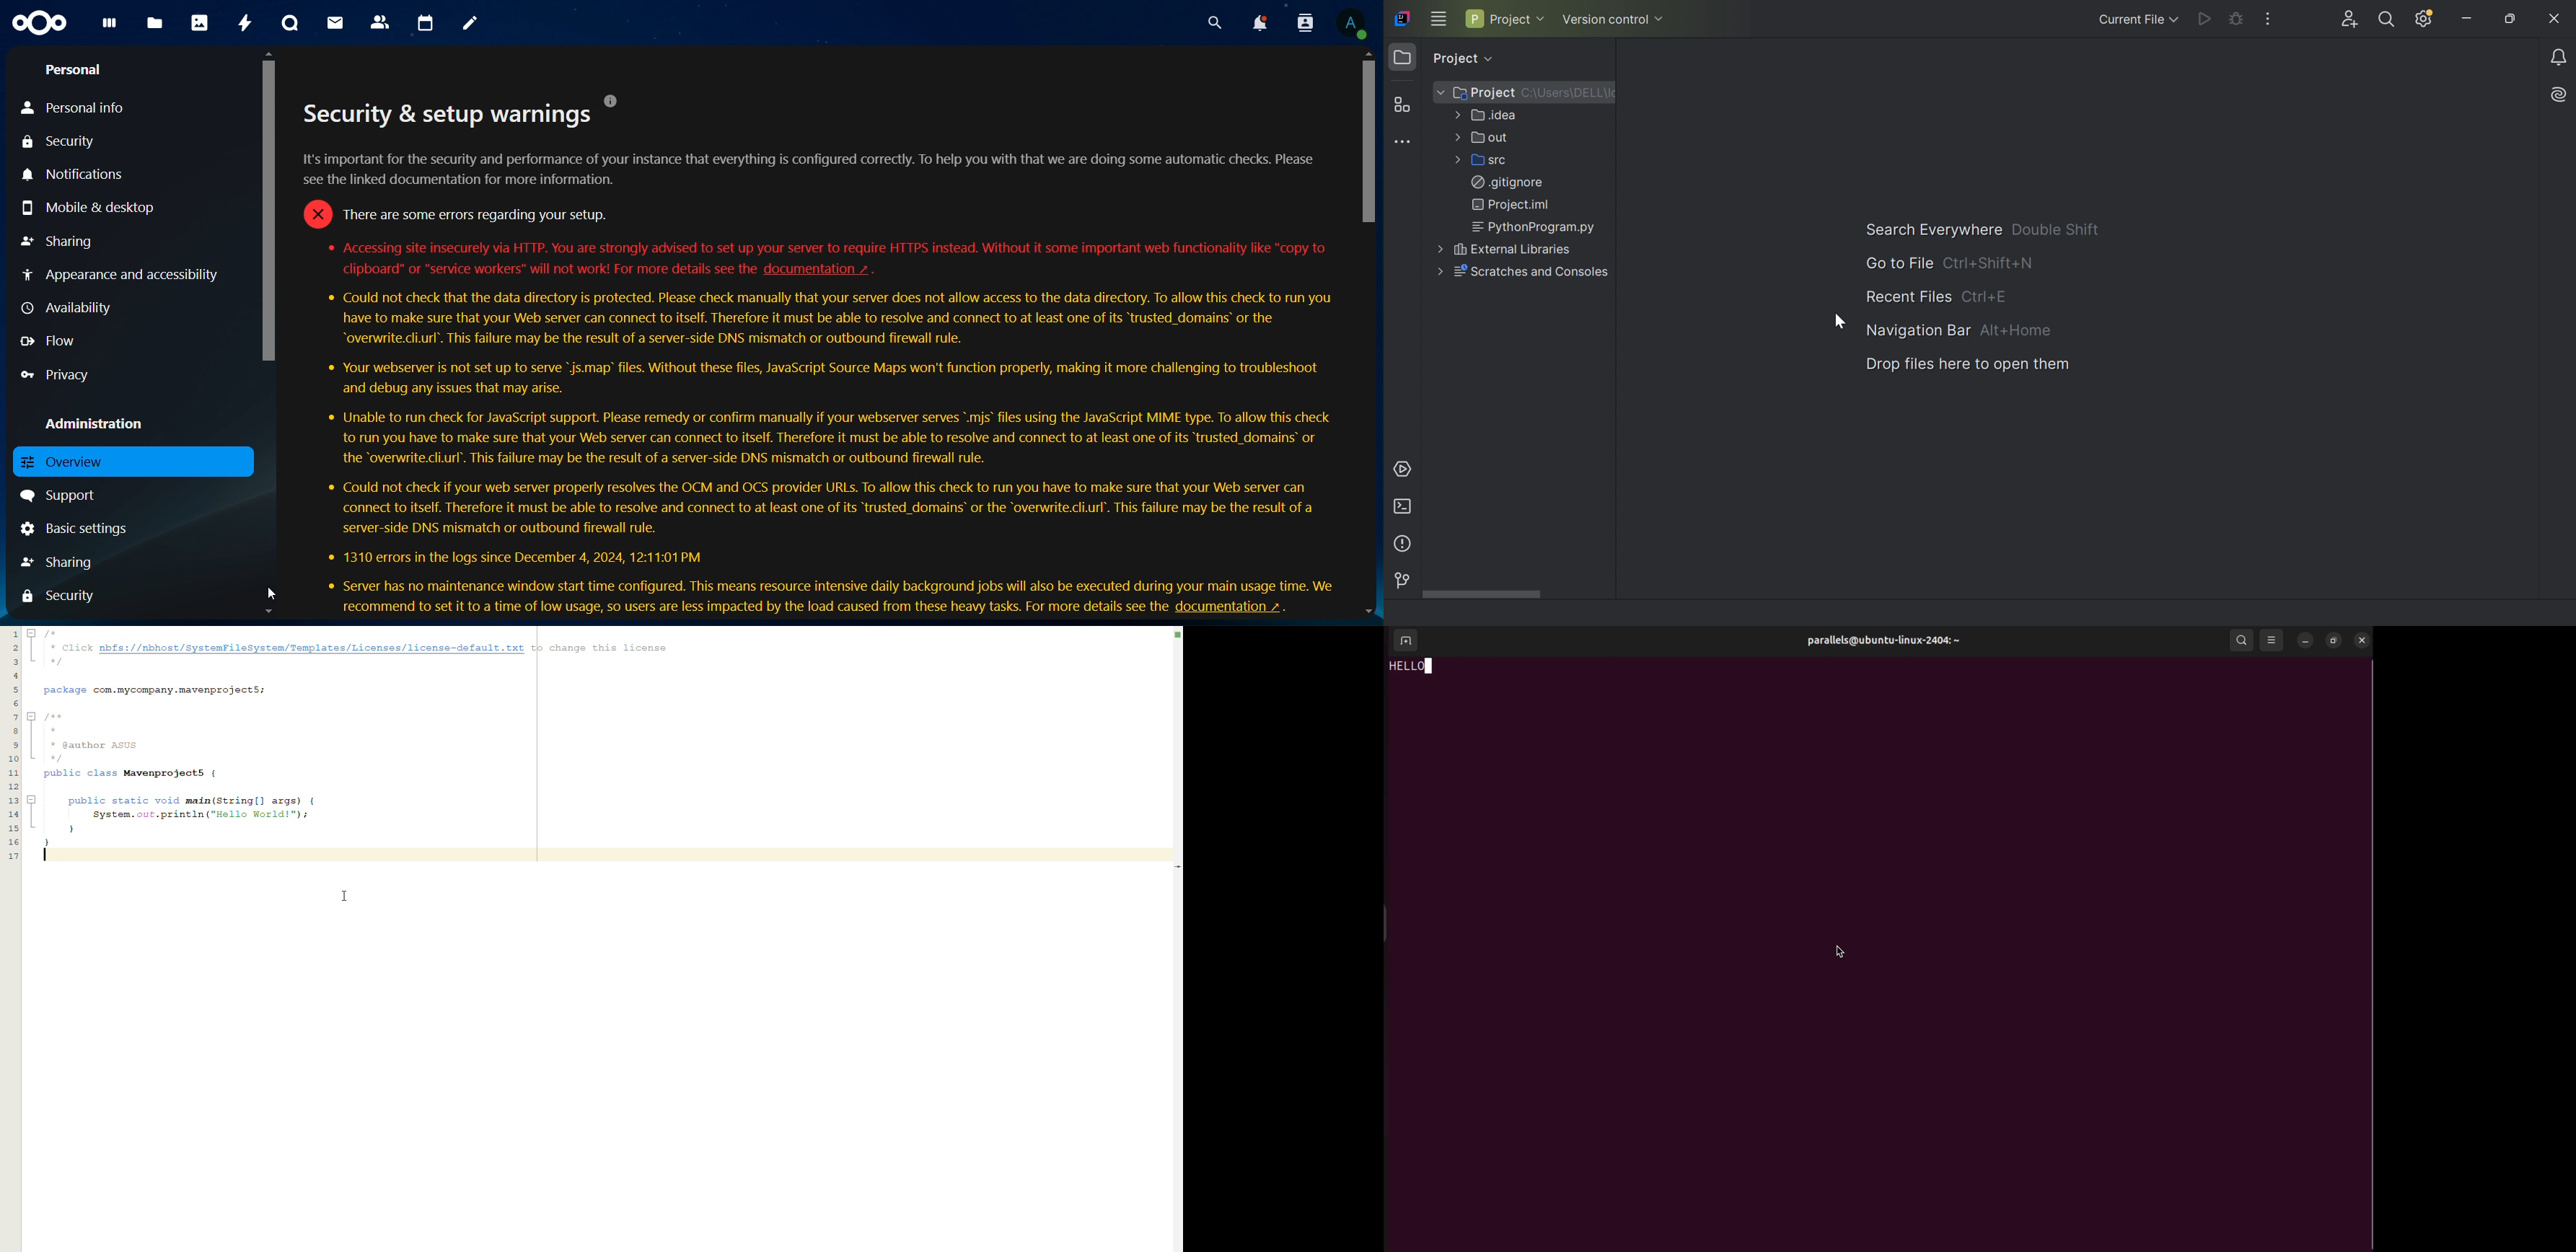 The height and width of the screenshot is (1260, 2576). What do you see at coordinates (60, 238) in the screenshot?
I see `sharing` at bounding box center [60, 238].